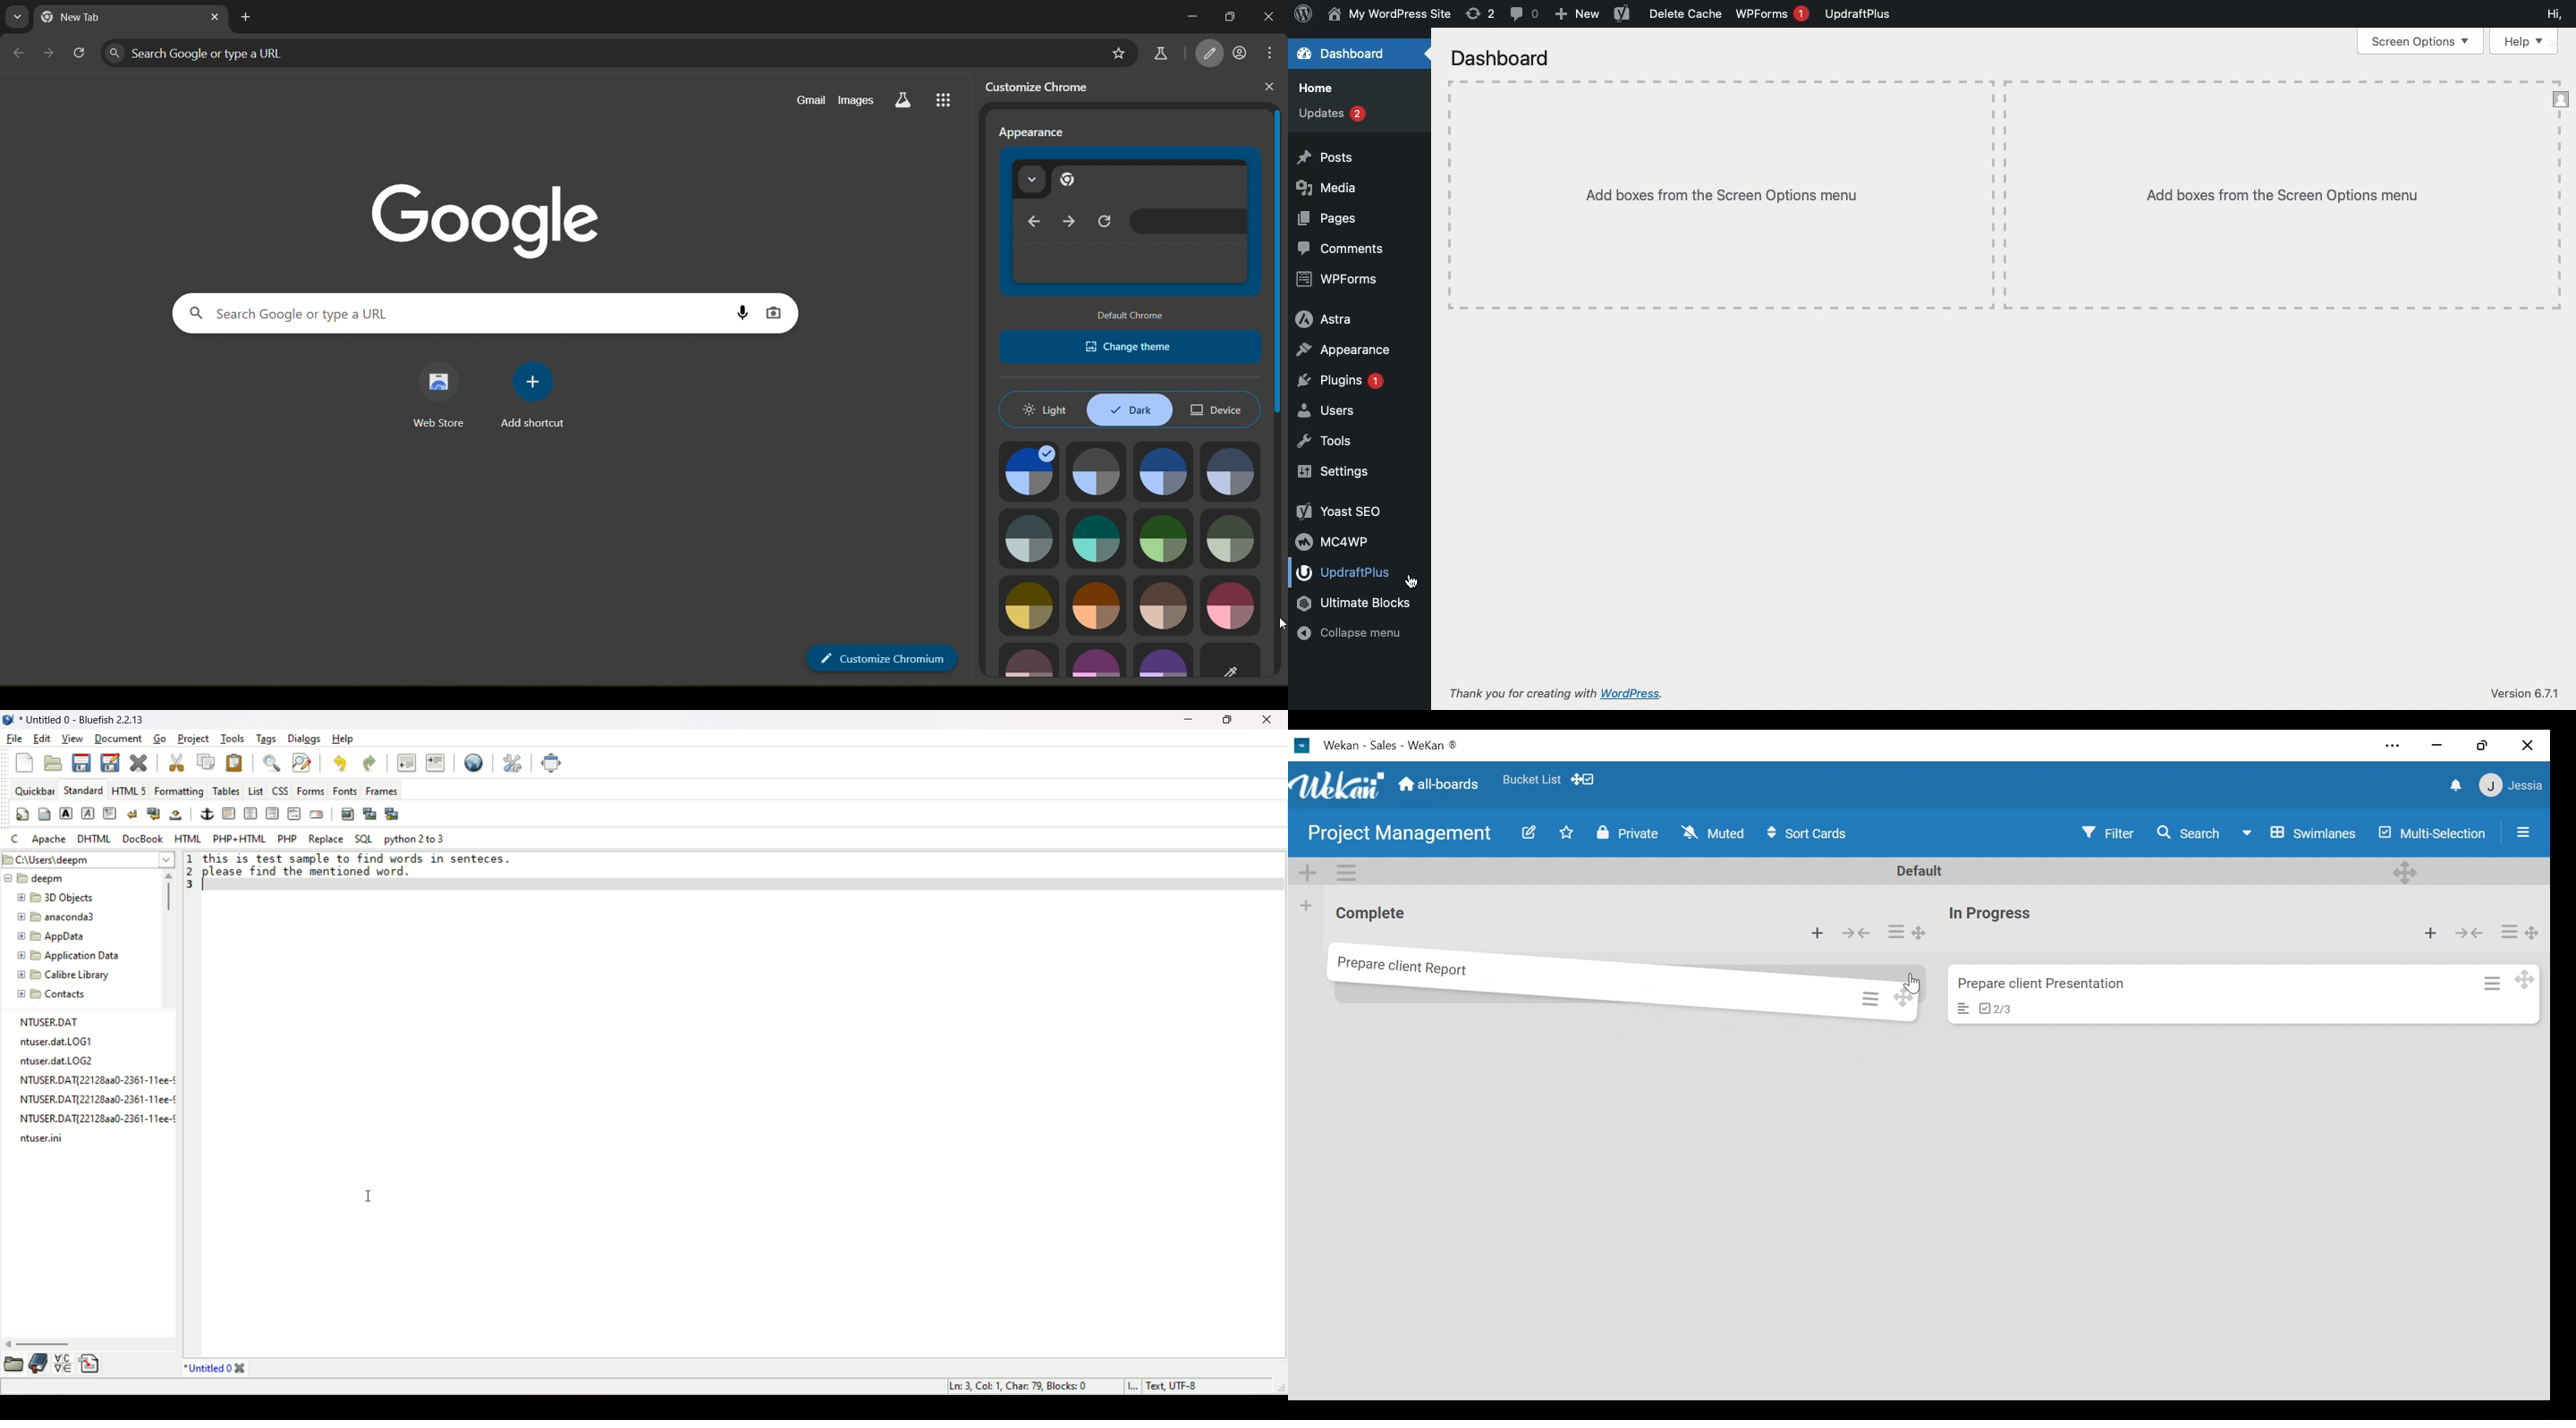 Image resolution: width=2576 pixels, height=1428 pixels. I want to click on Yoast, so click(1621, 15).